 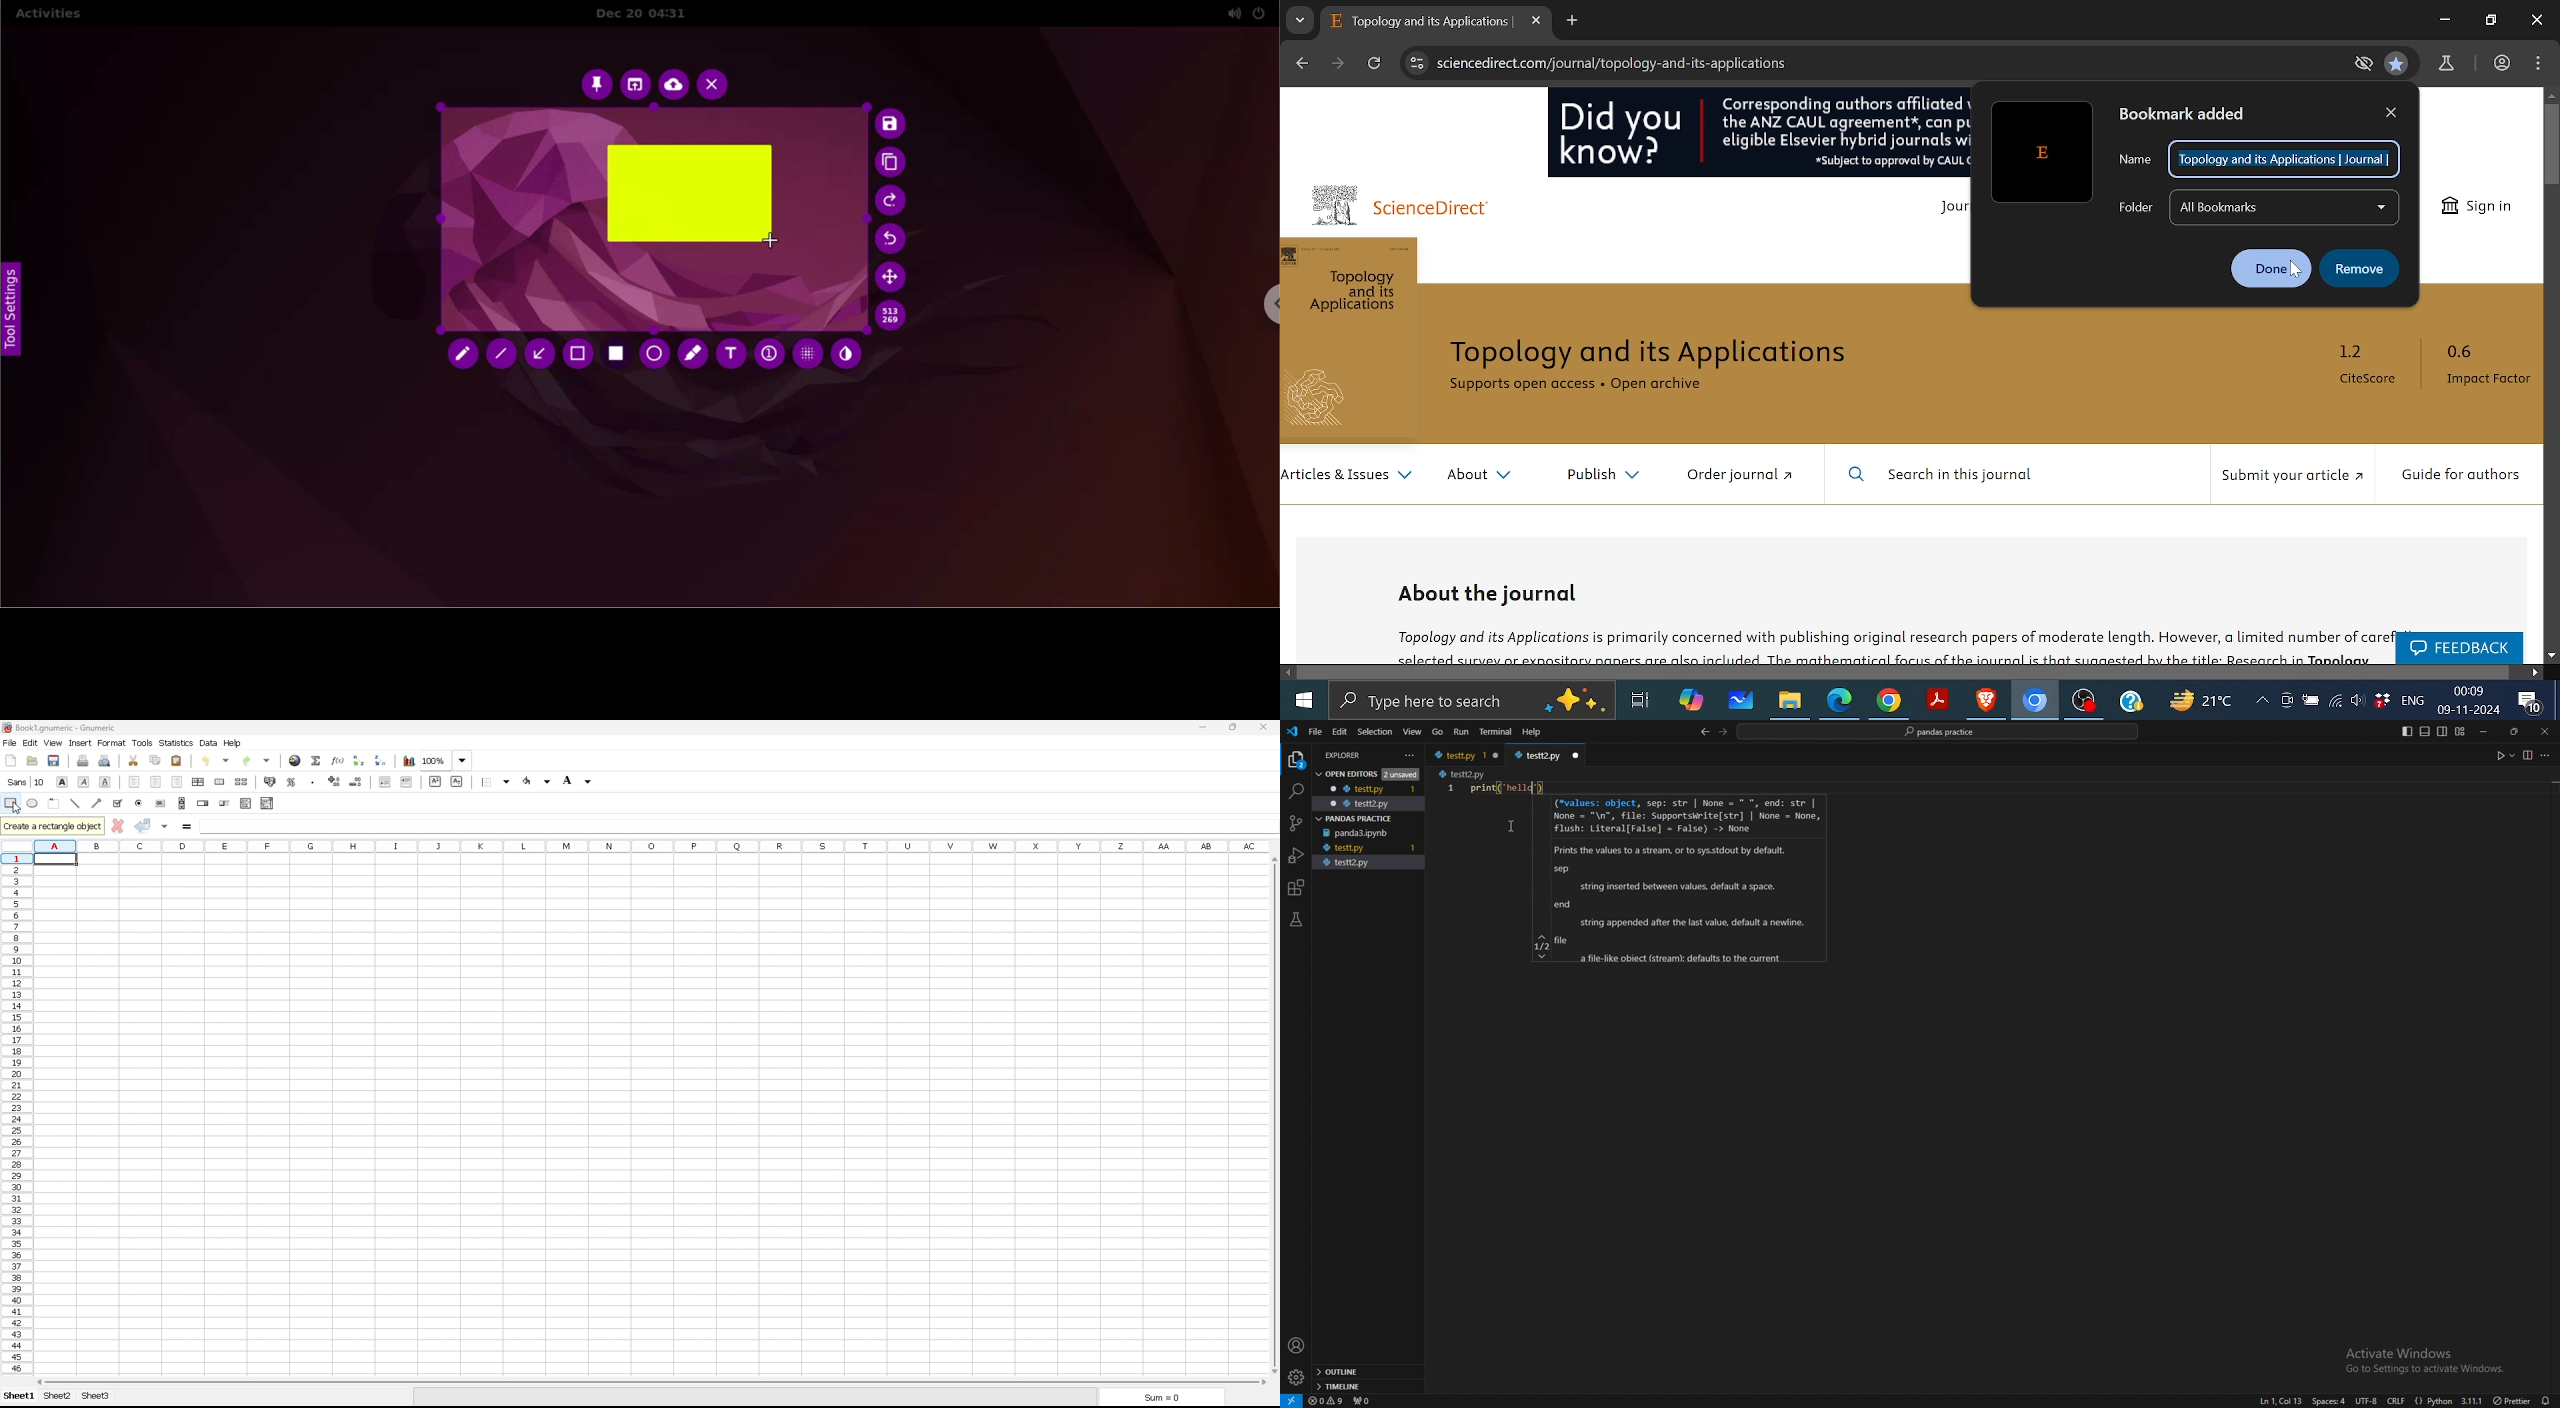 I want to click on percentage, so click(x=292, y=781).